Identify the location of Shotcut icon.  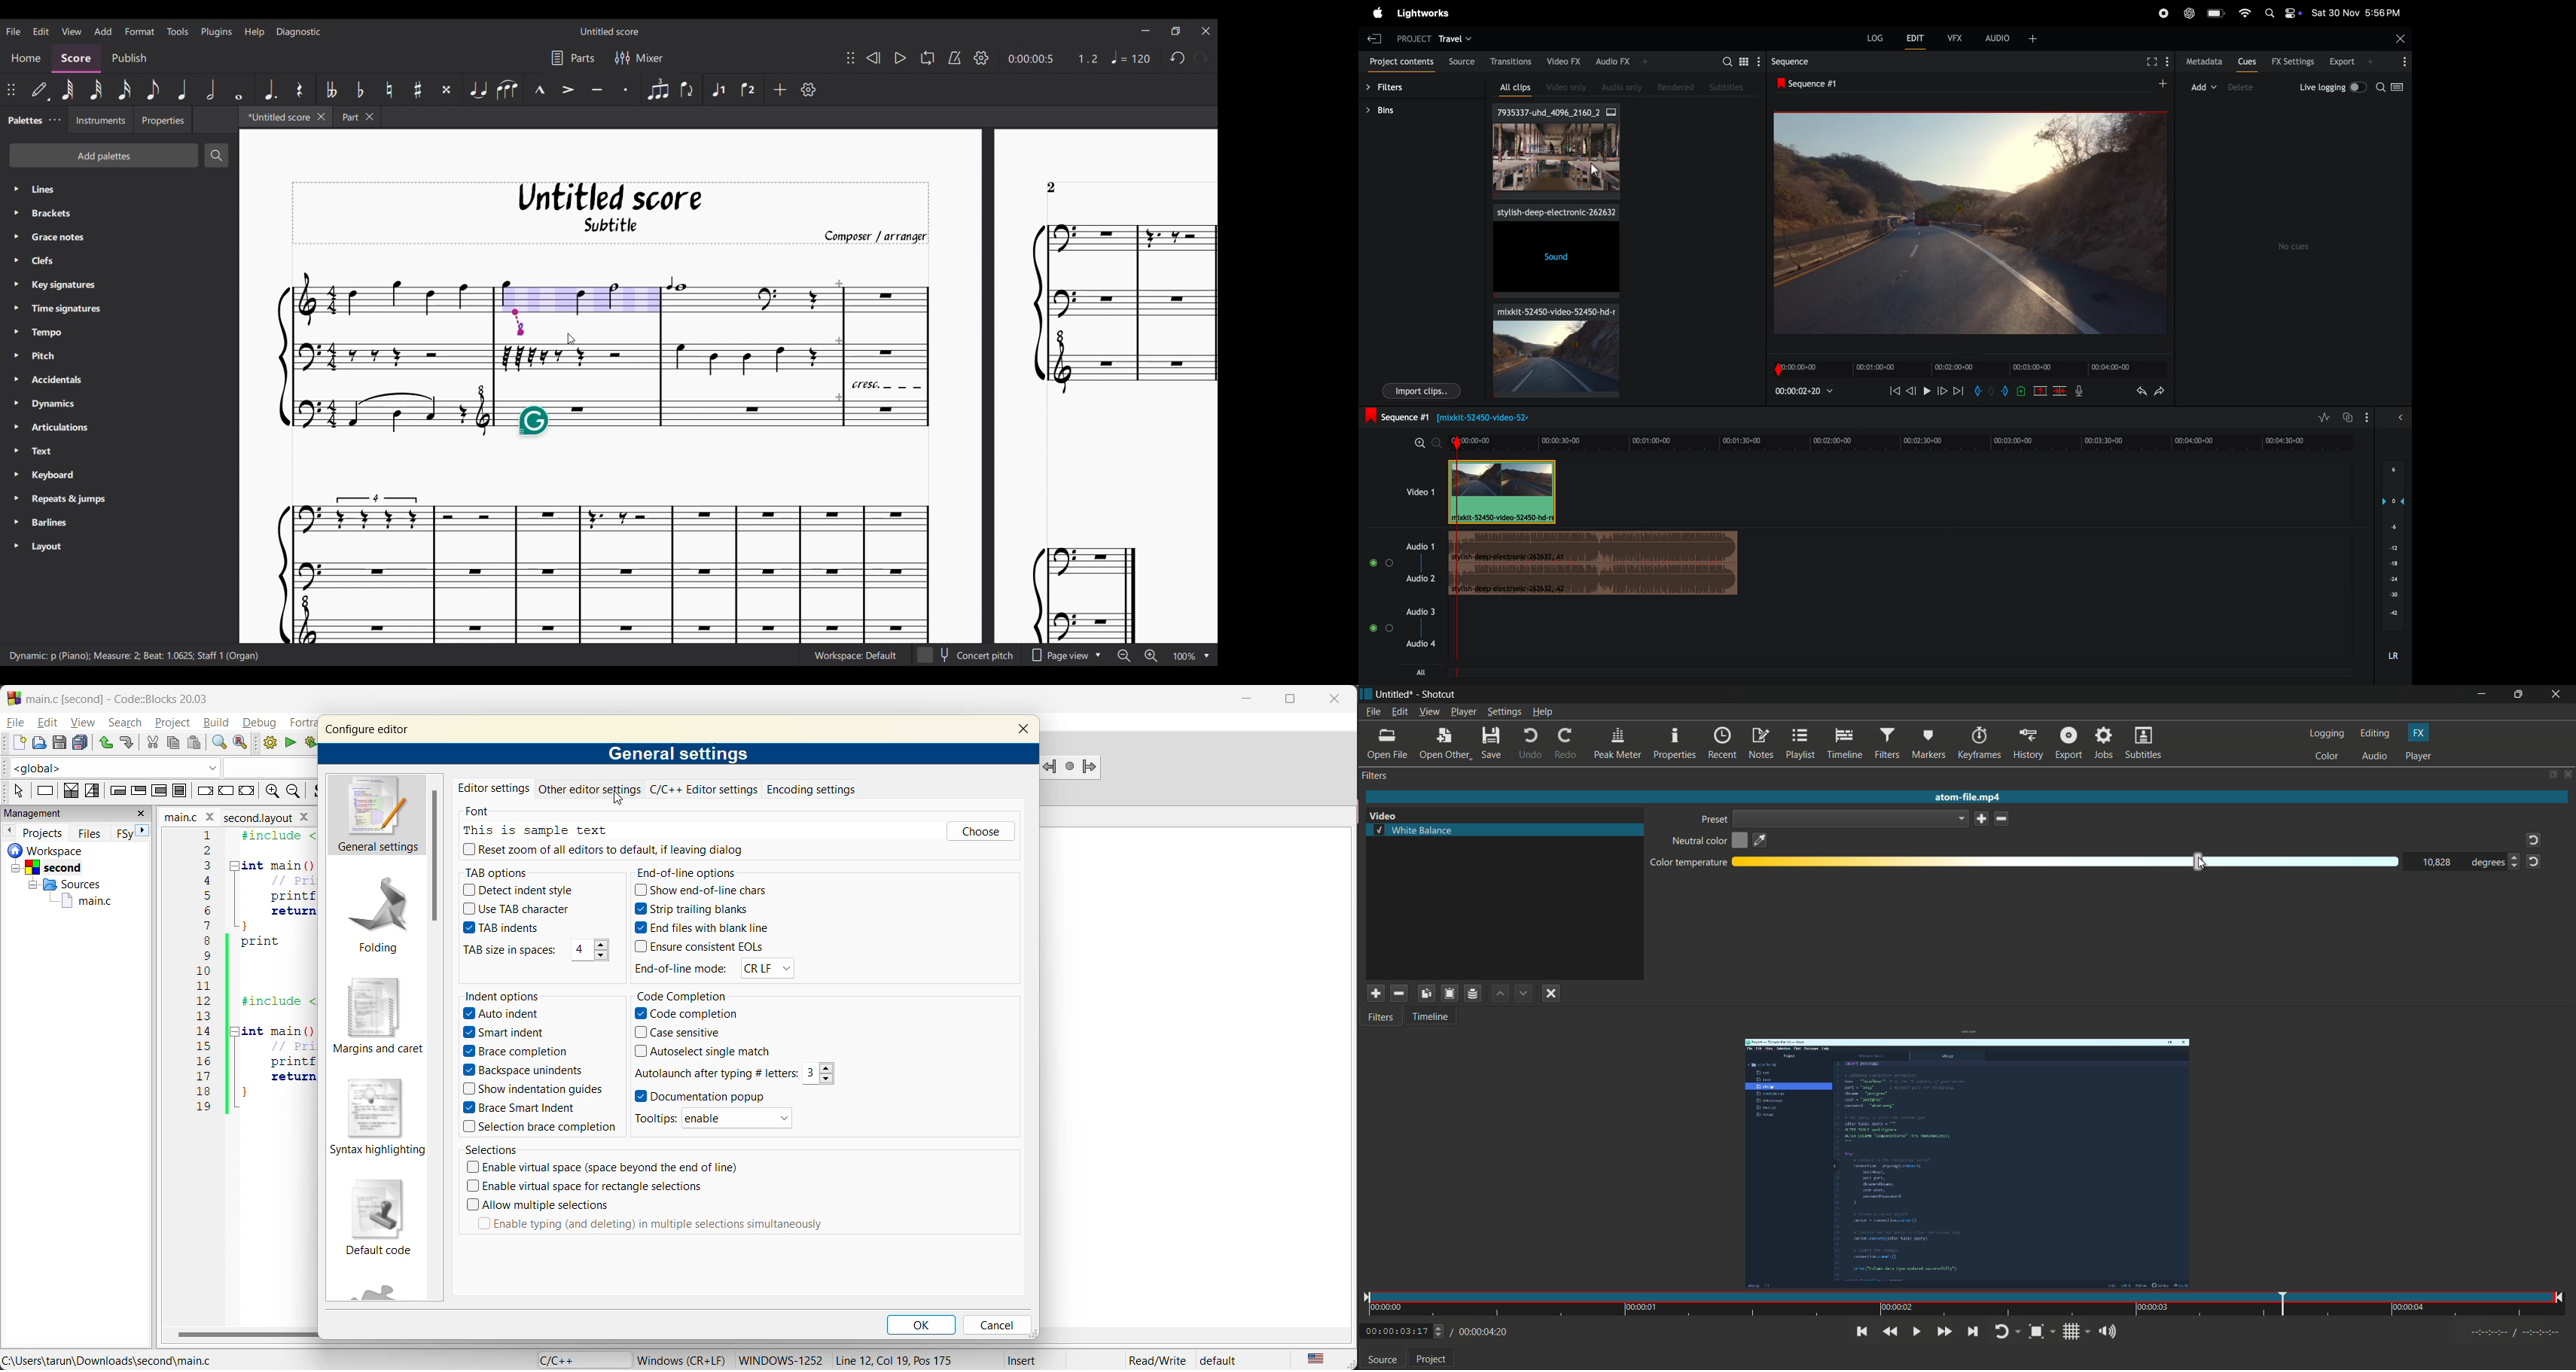
(1365, 695).